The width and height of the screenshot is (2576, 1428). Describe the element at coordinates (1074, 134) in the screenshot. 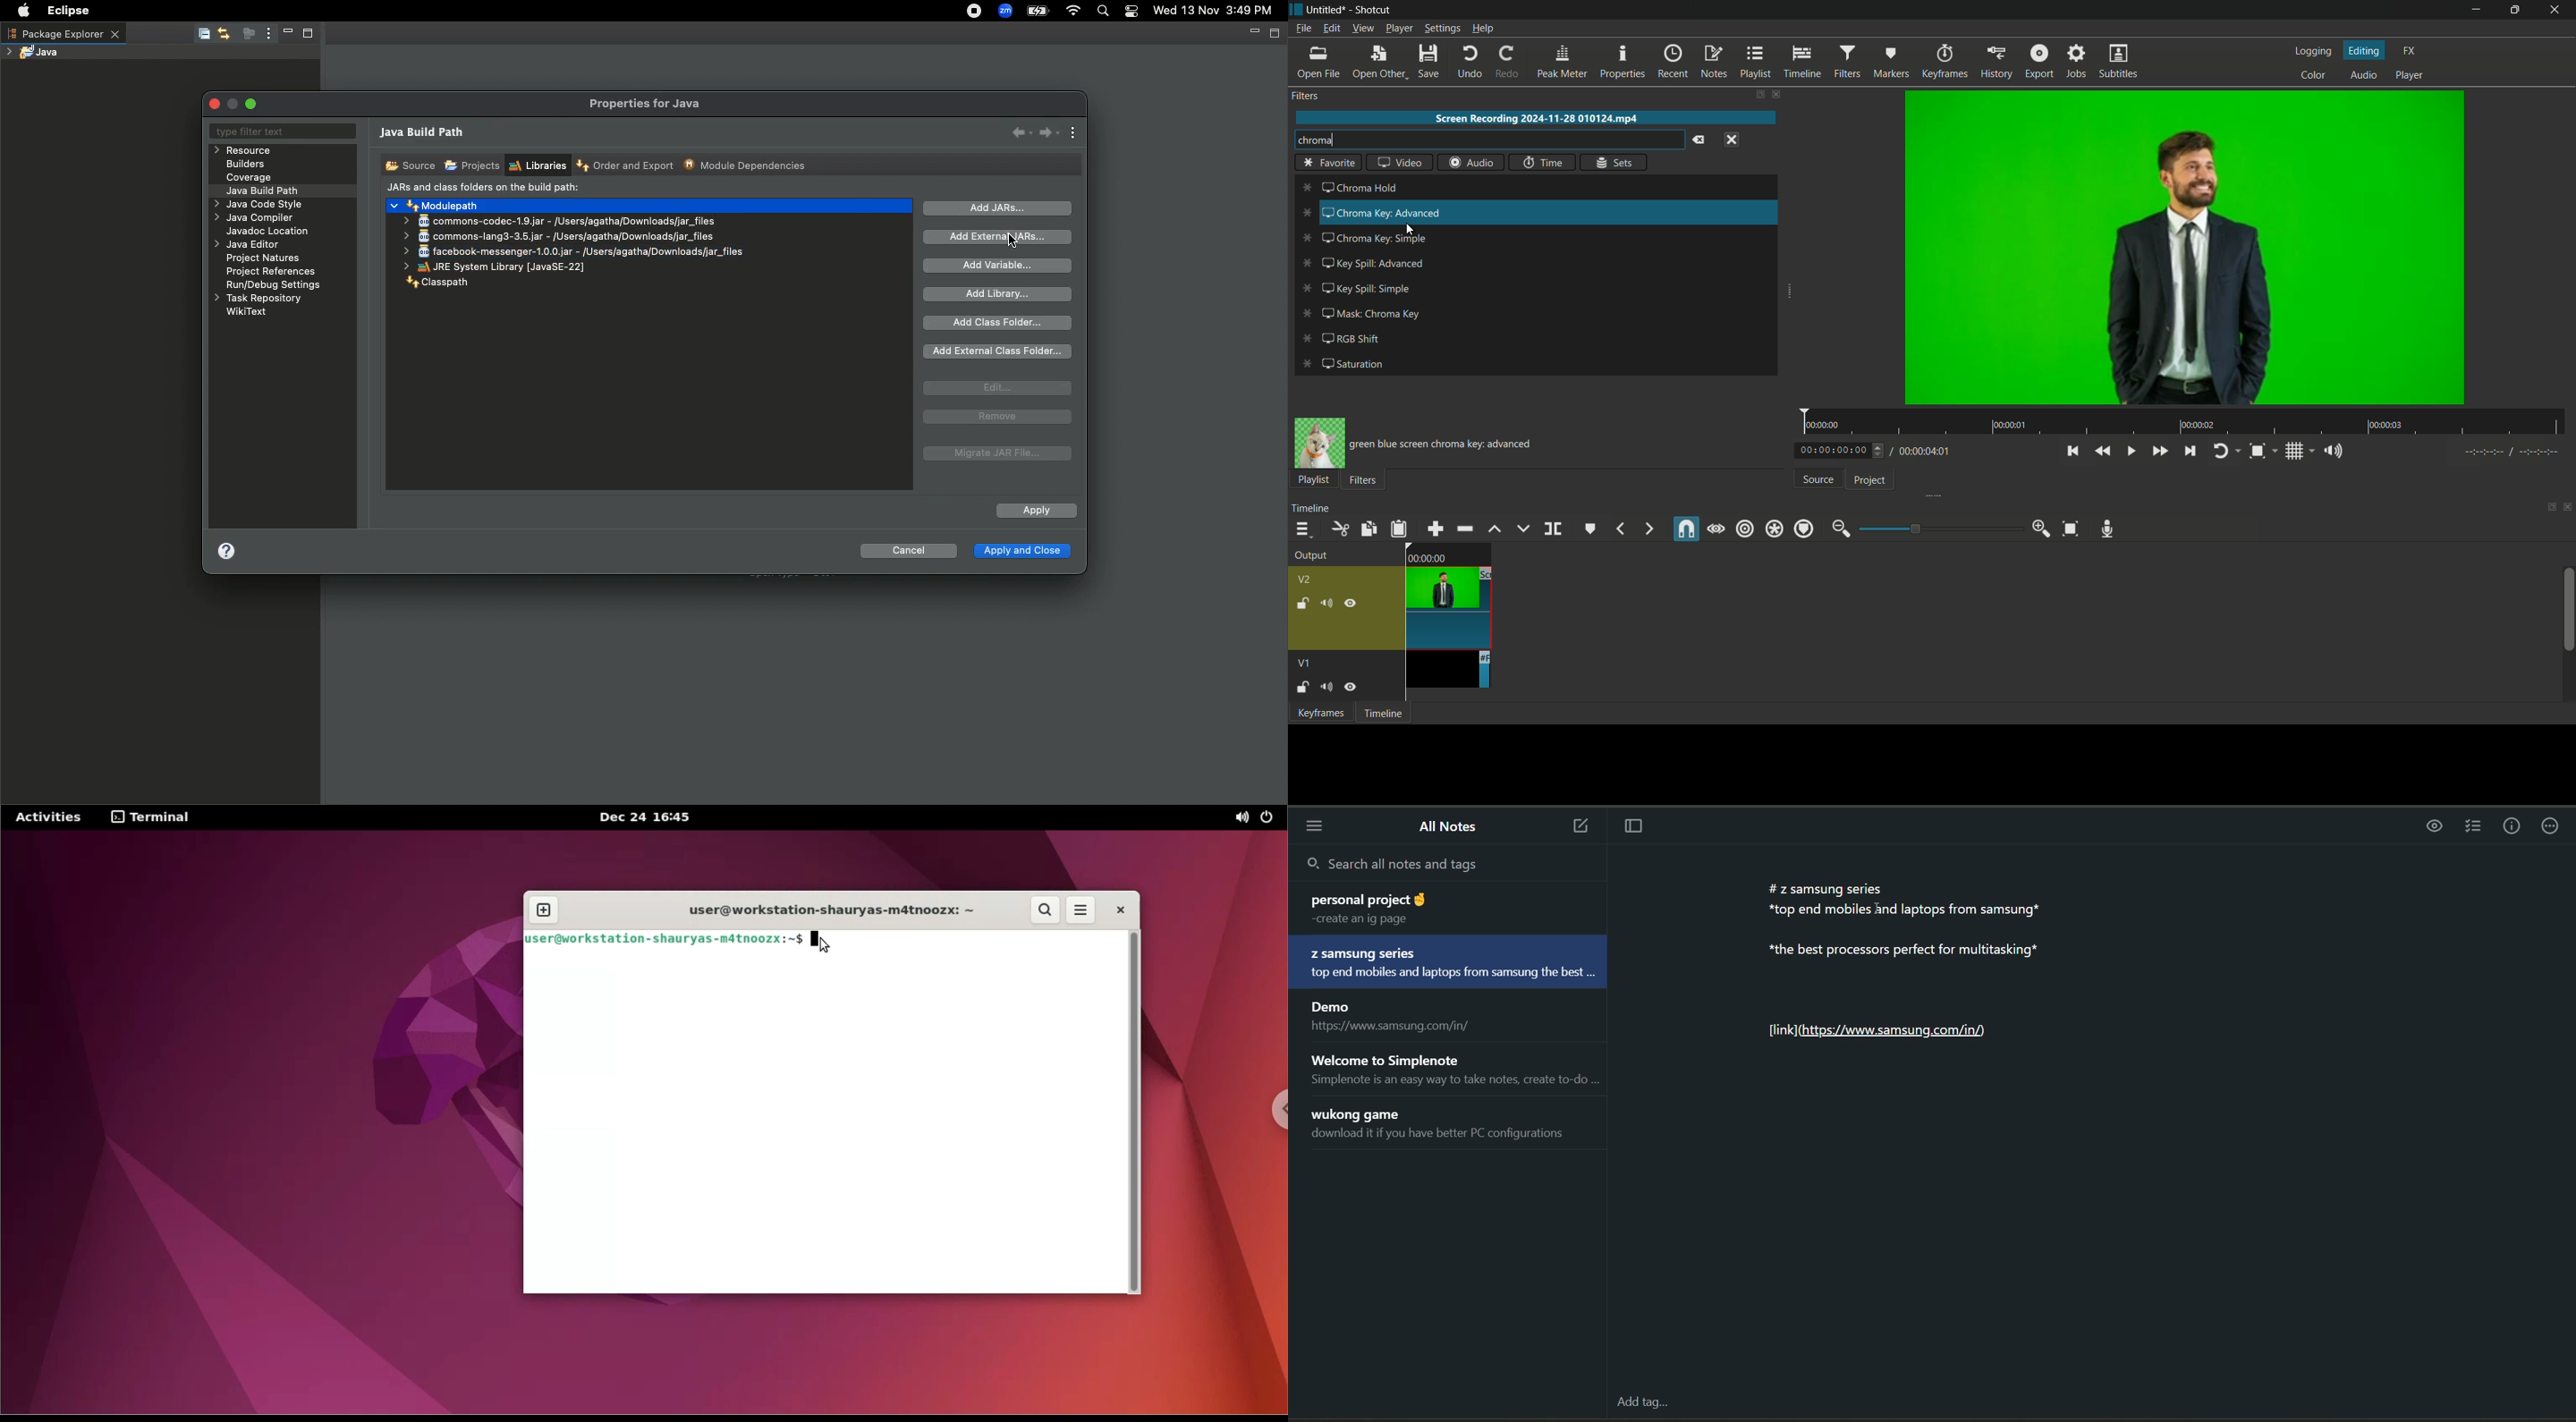

I see `View menu` at that location.